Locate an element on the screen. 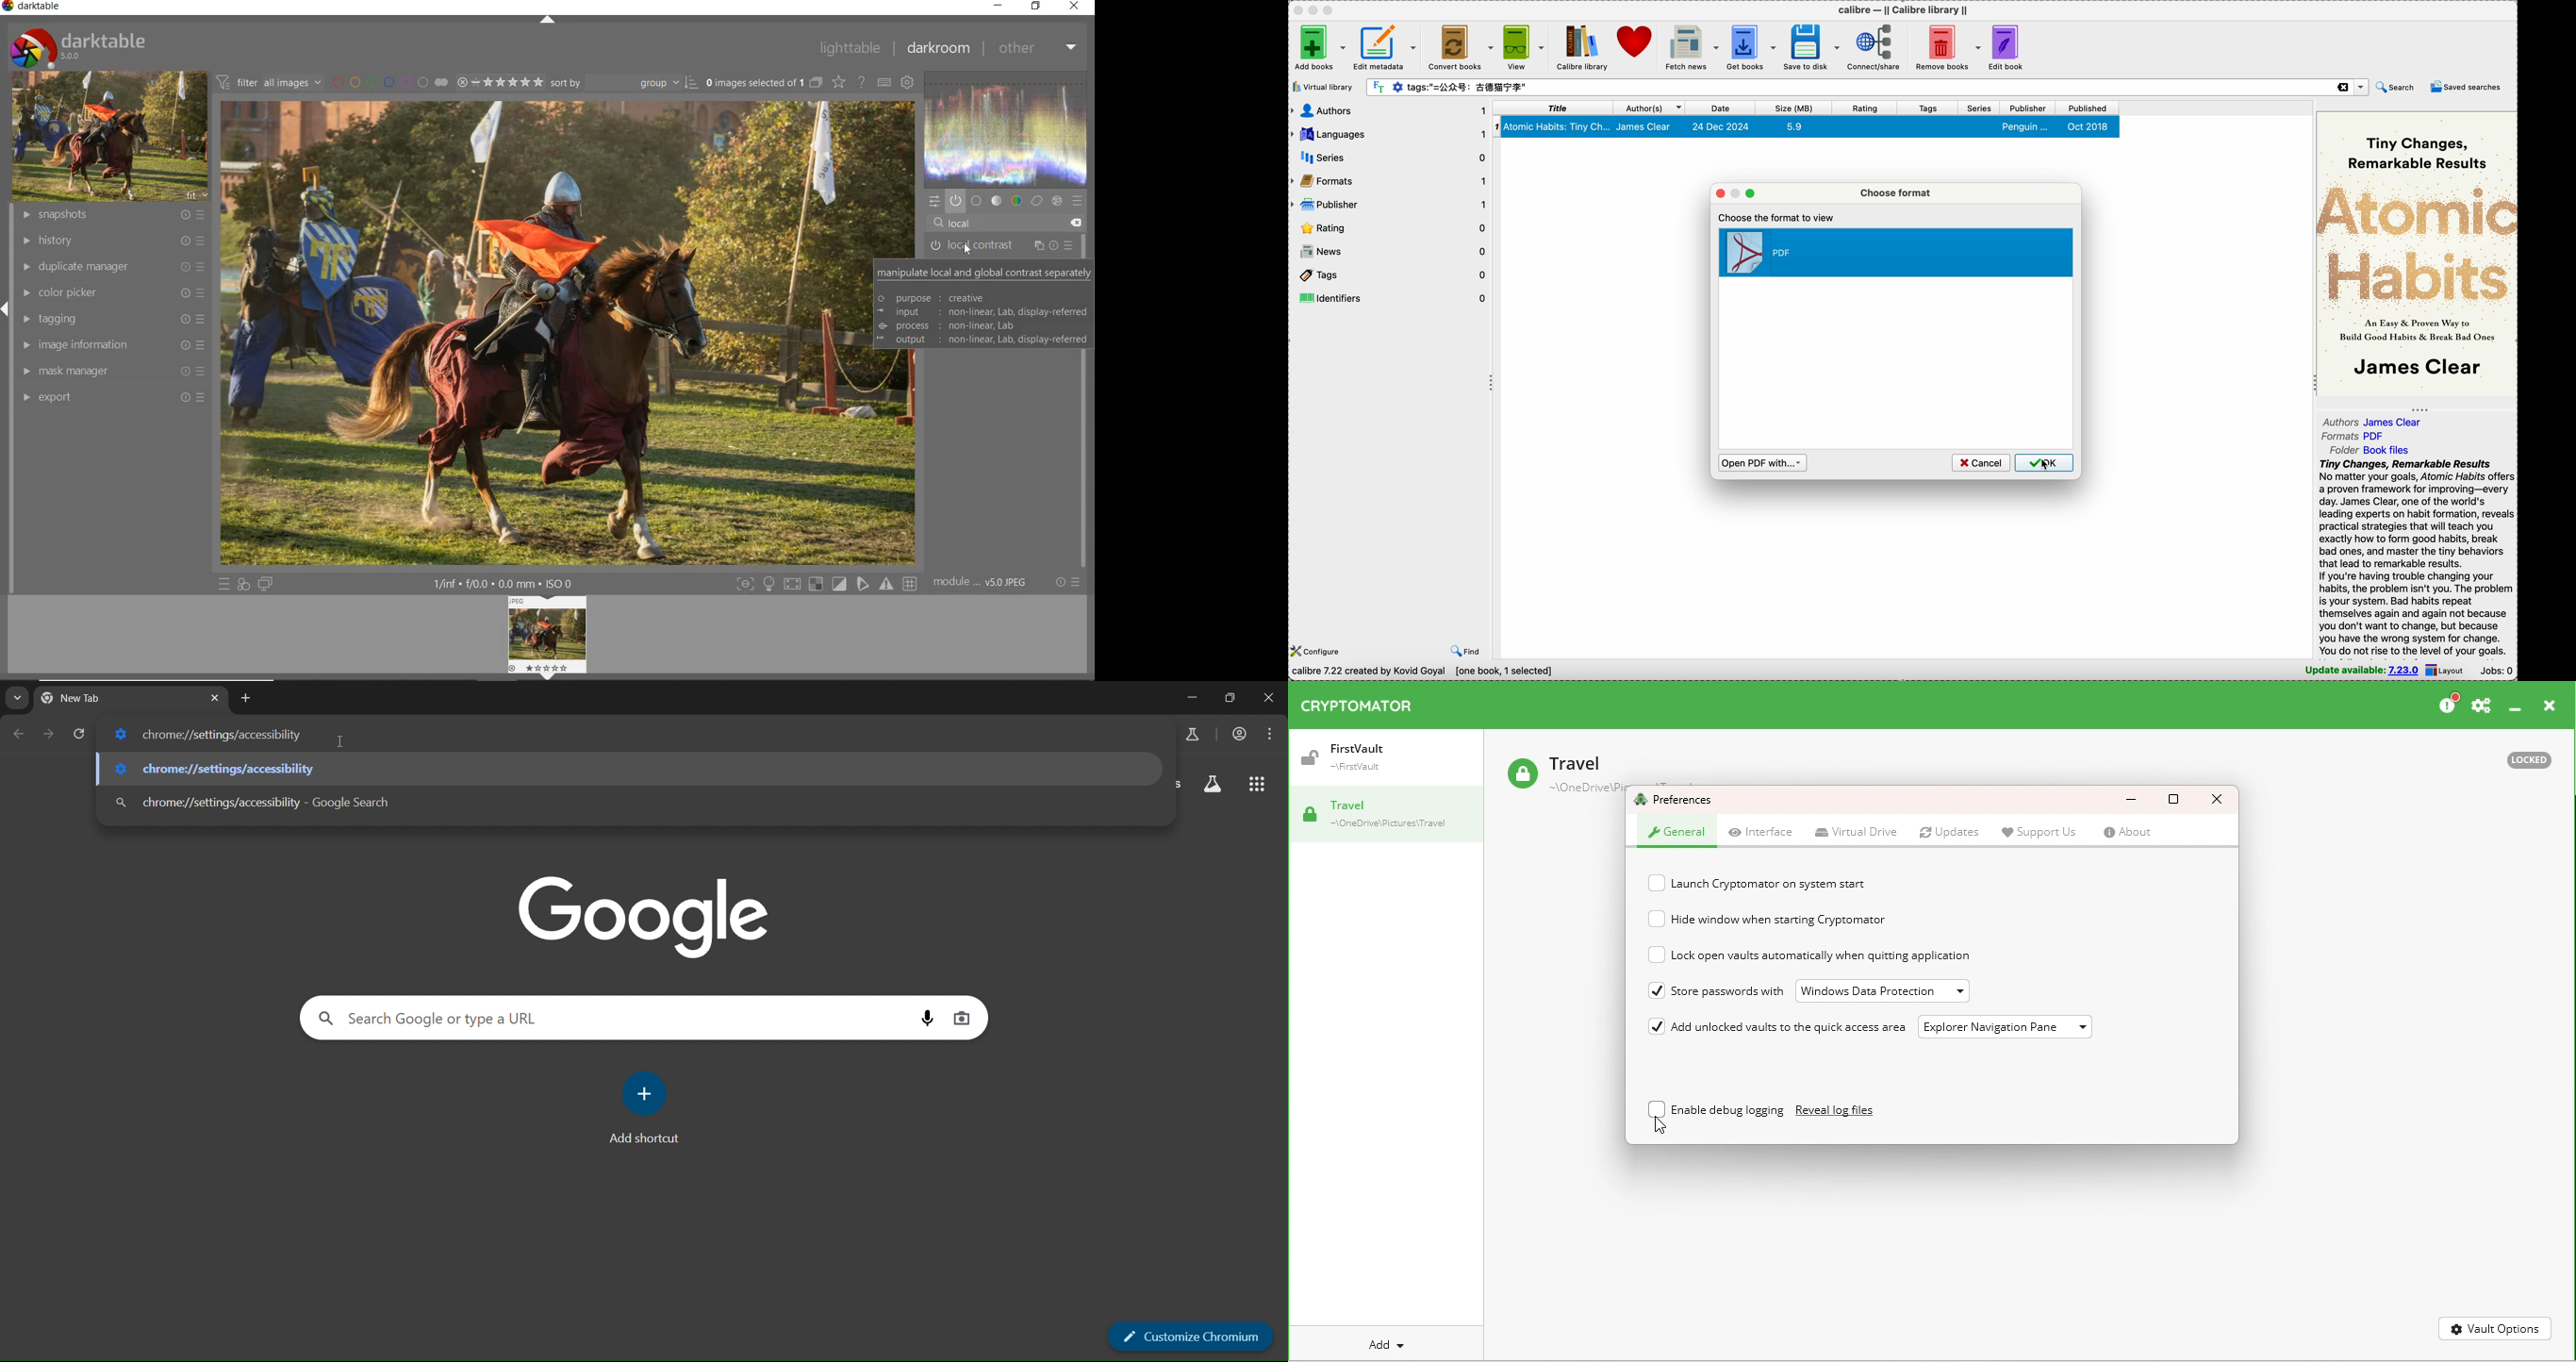  formats is located at coordinates (1389, 180).